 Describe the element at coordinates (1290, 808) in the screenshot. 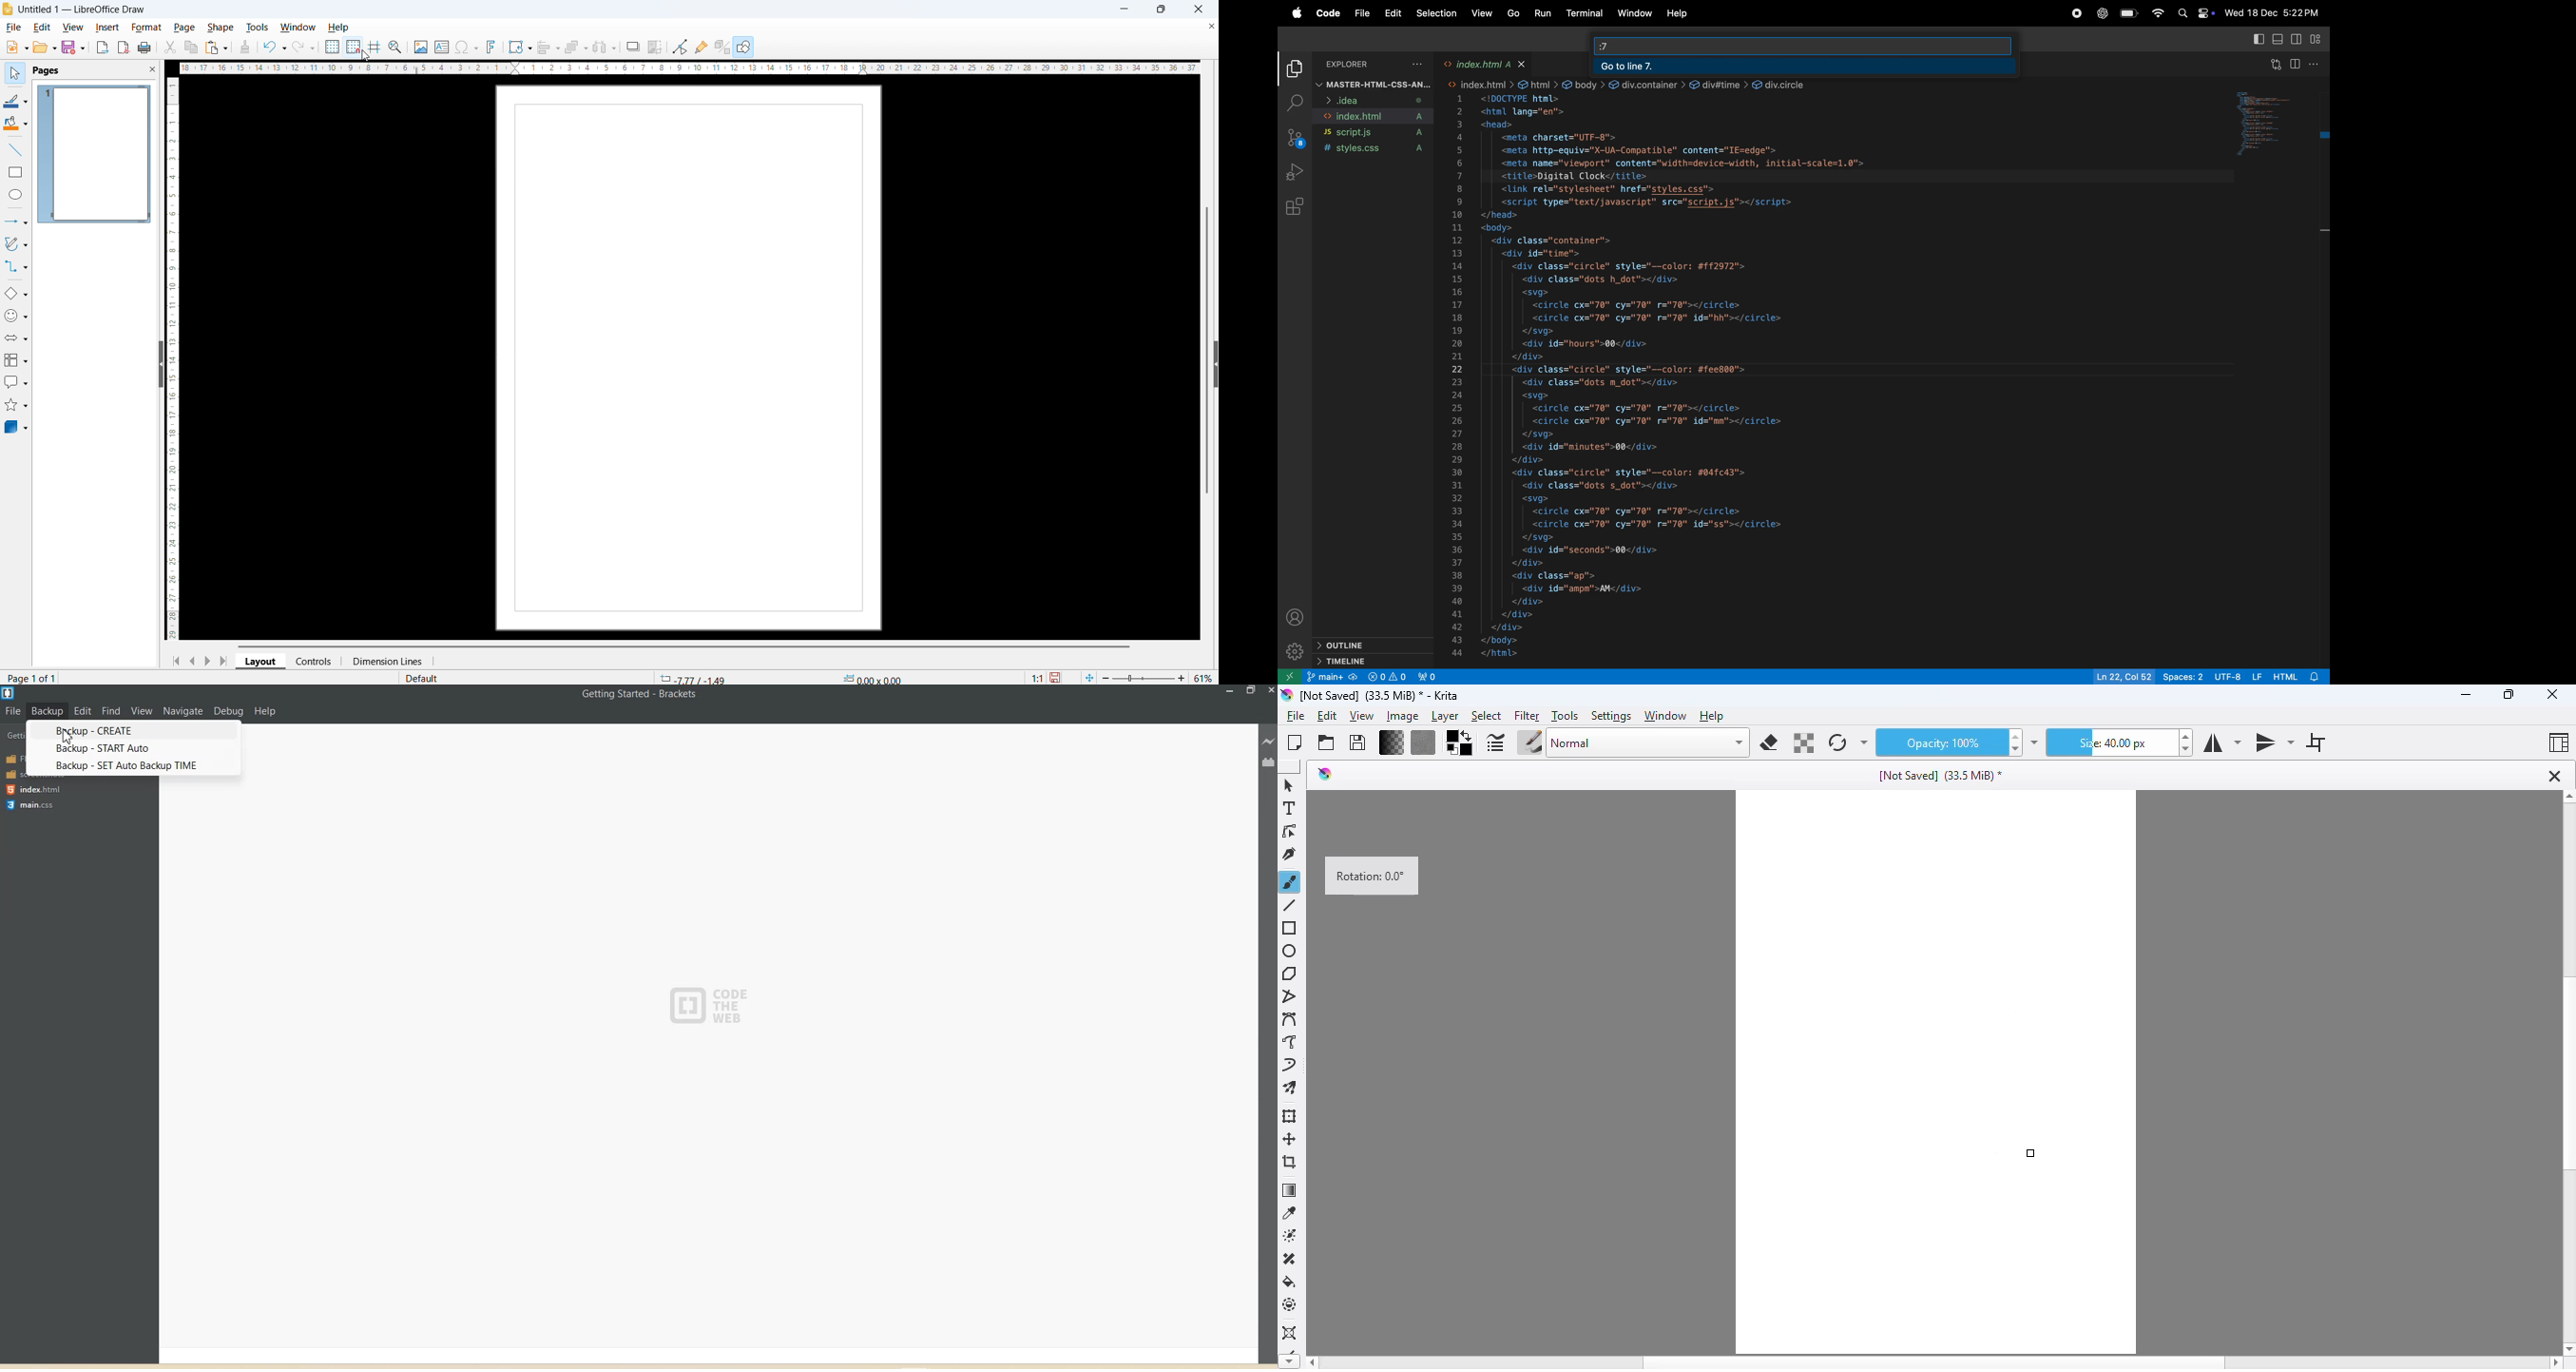

I see `text tool` at that location.